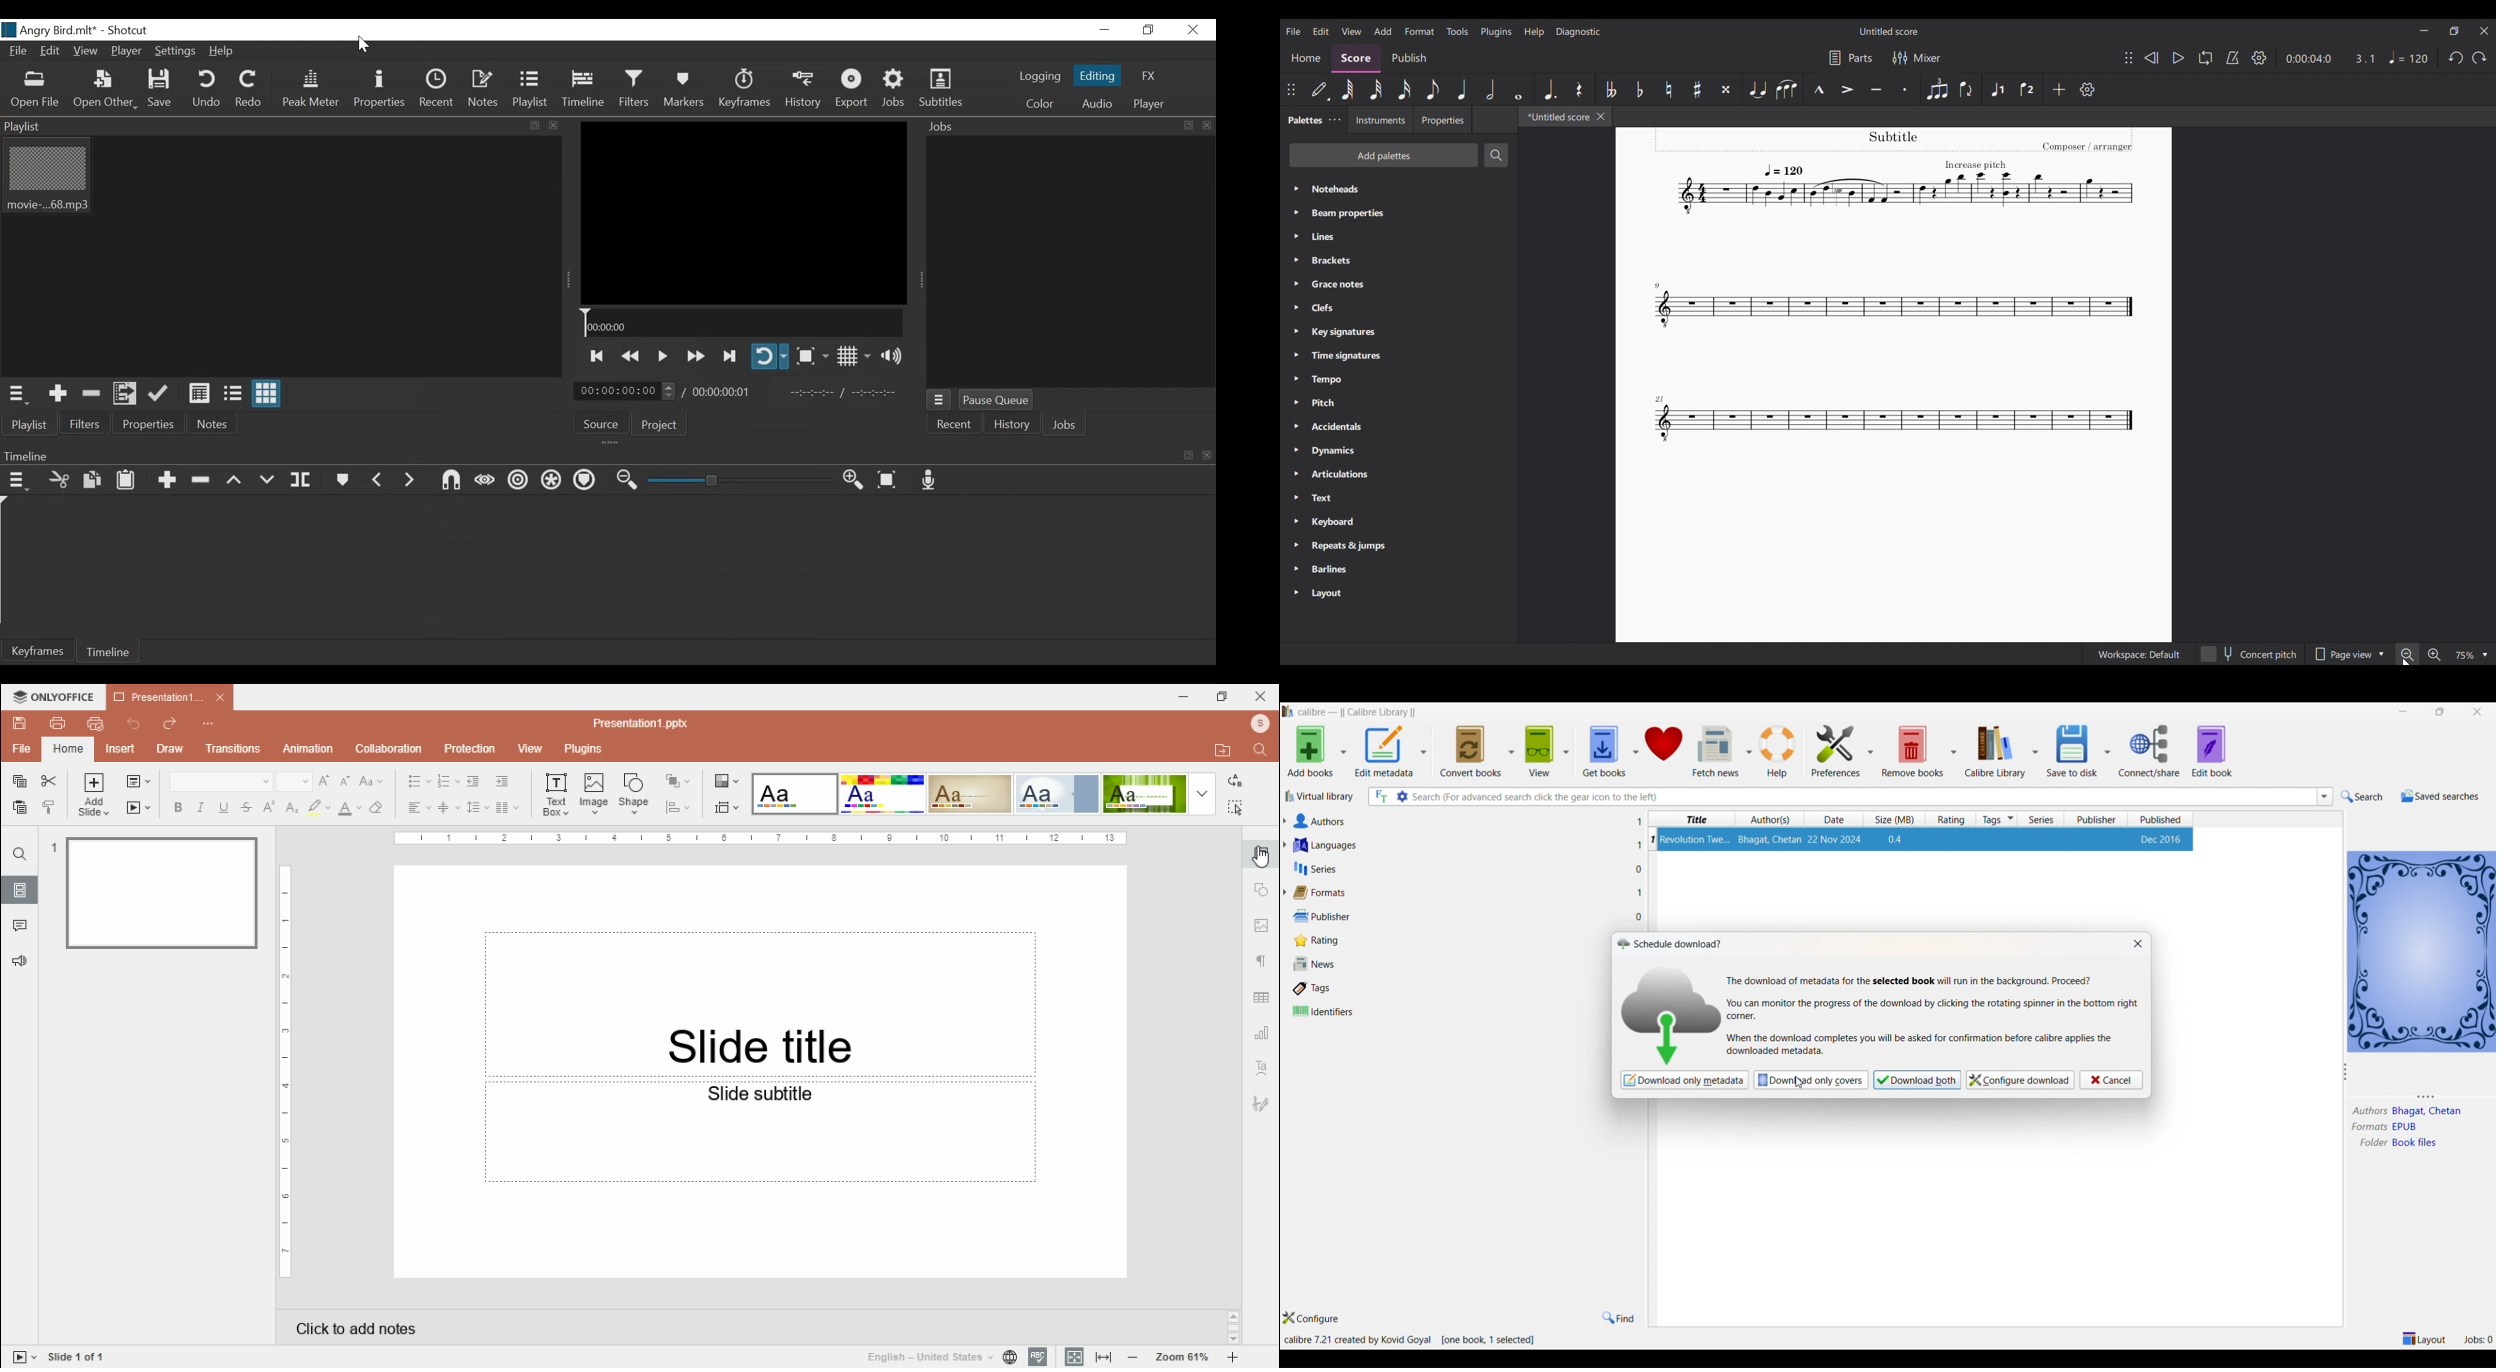  Describe the element at coordinates (1905, 89) in the screenshot. I see `Staccato` at that location.